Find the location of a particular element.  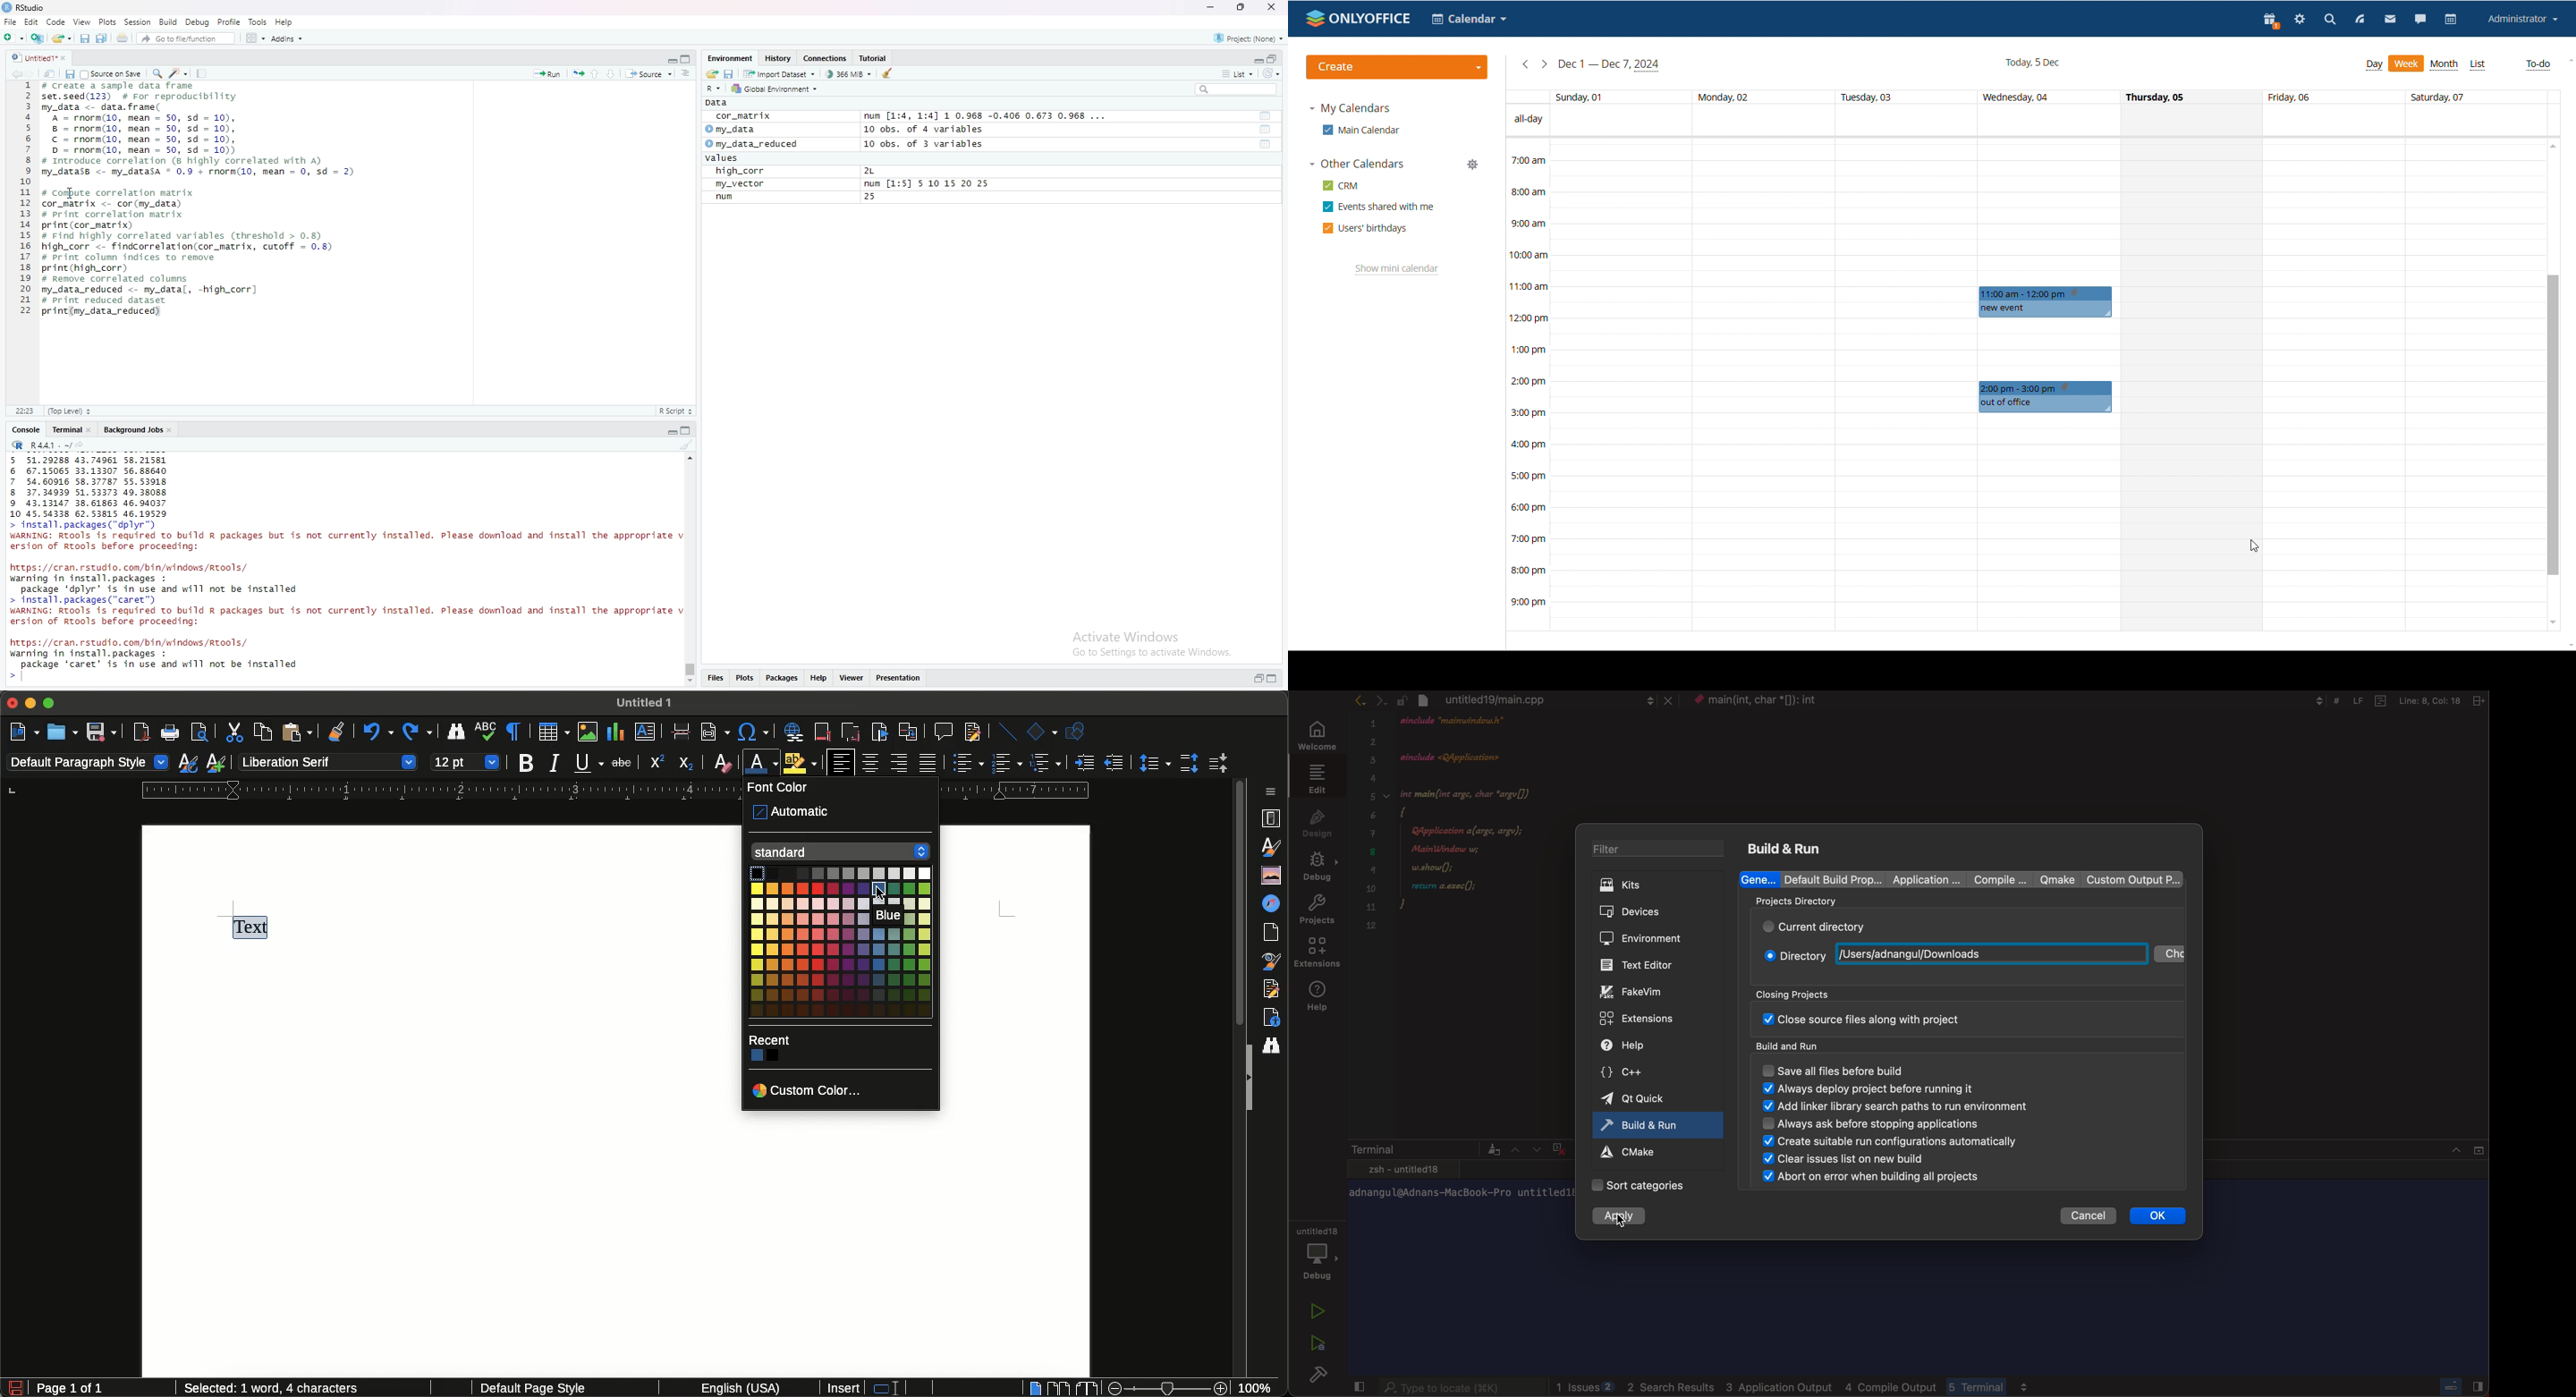

save is located at coordinates (730, 74).